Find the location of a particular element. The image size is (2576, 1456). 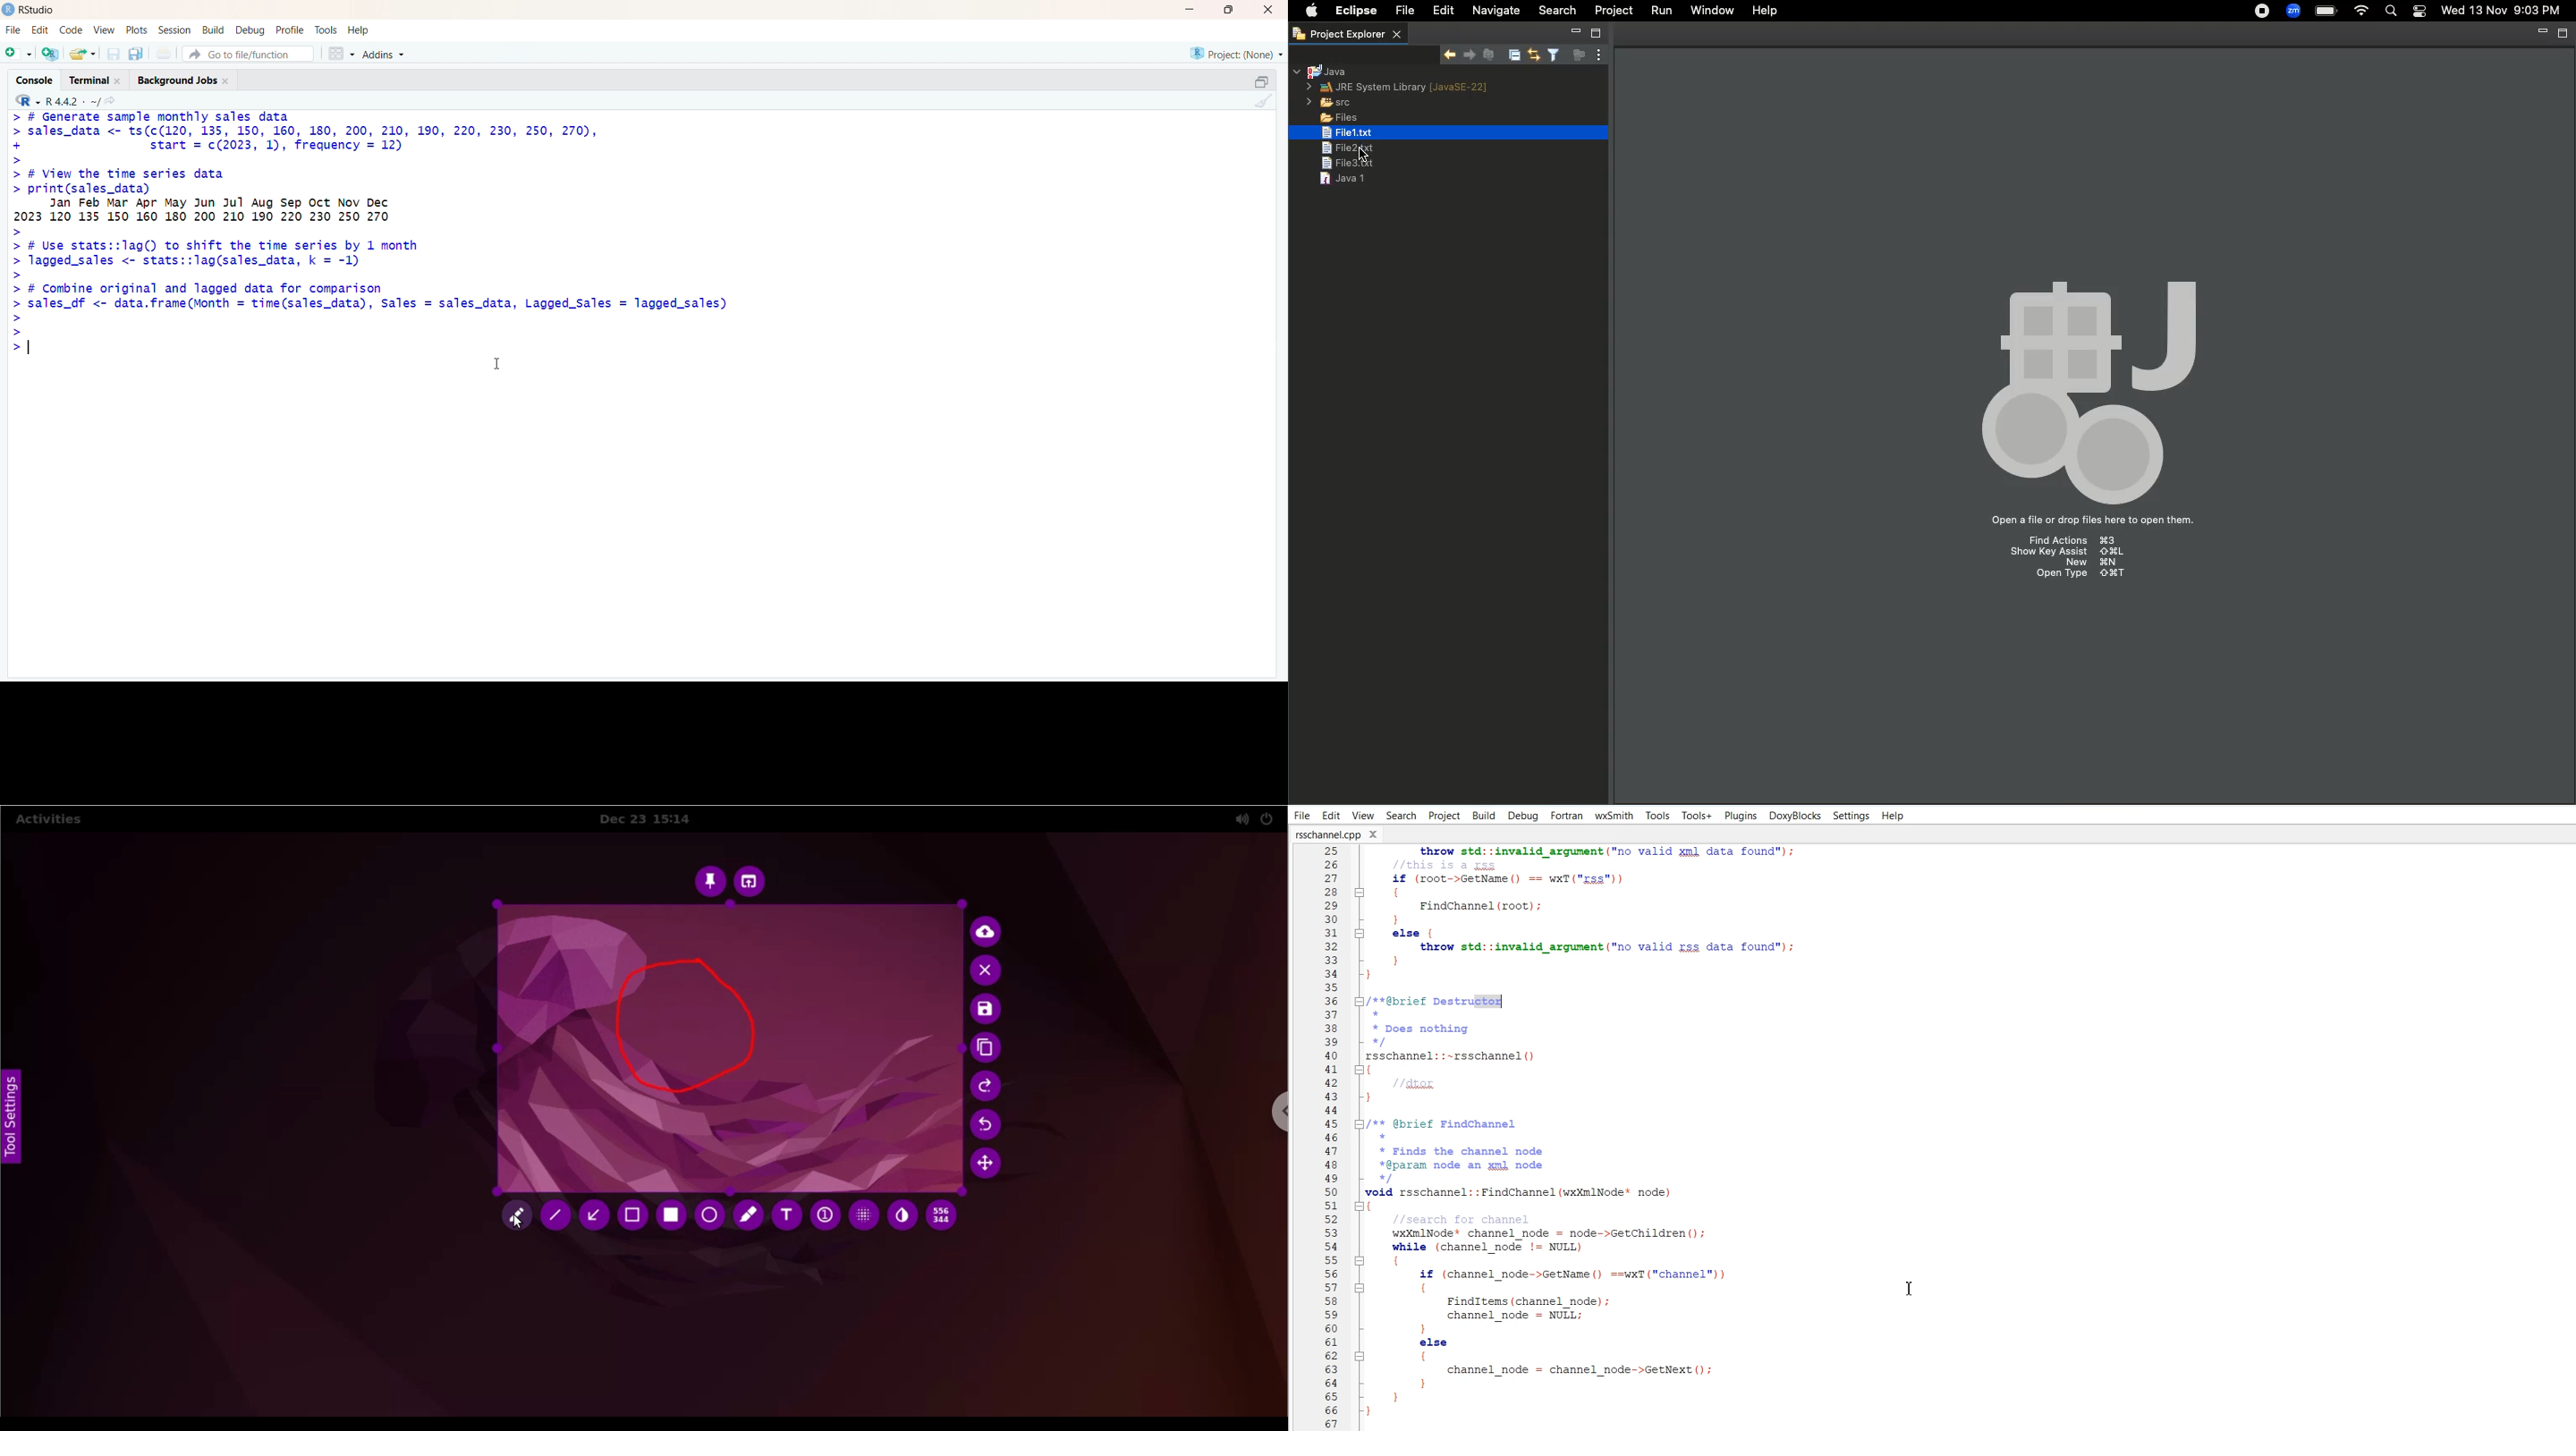

track is located at coordinates (327, 29).